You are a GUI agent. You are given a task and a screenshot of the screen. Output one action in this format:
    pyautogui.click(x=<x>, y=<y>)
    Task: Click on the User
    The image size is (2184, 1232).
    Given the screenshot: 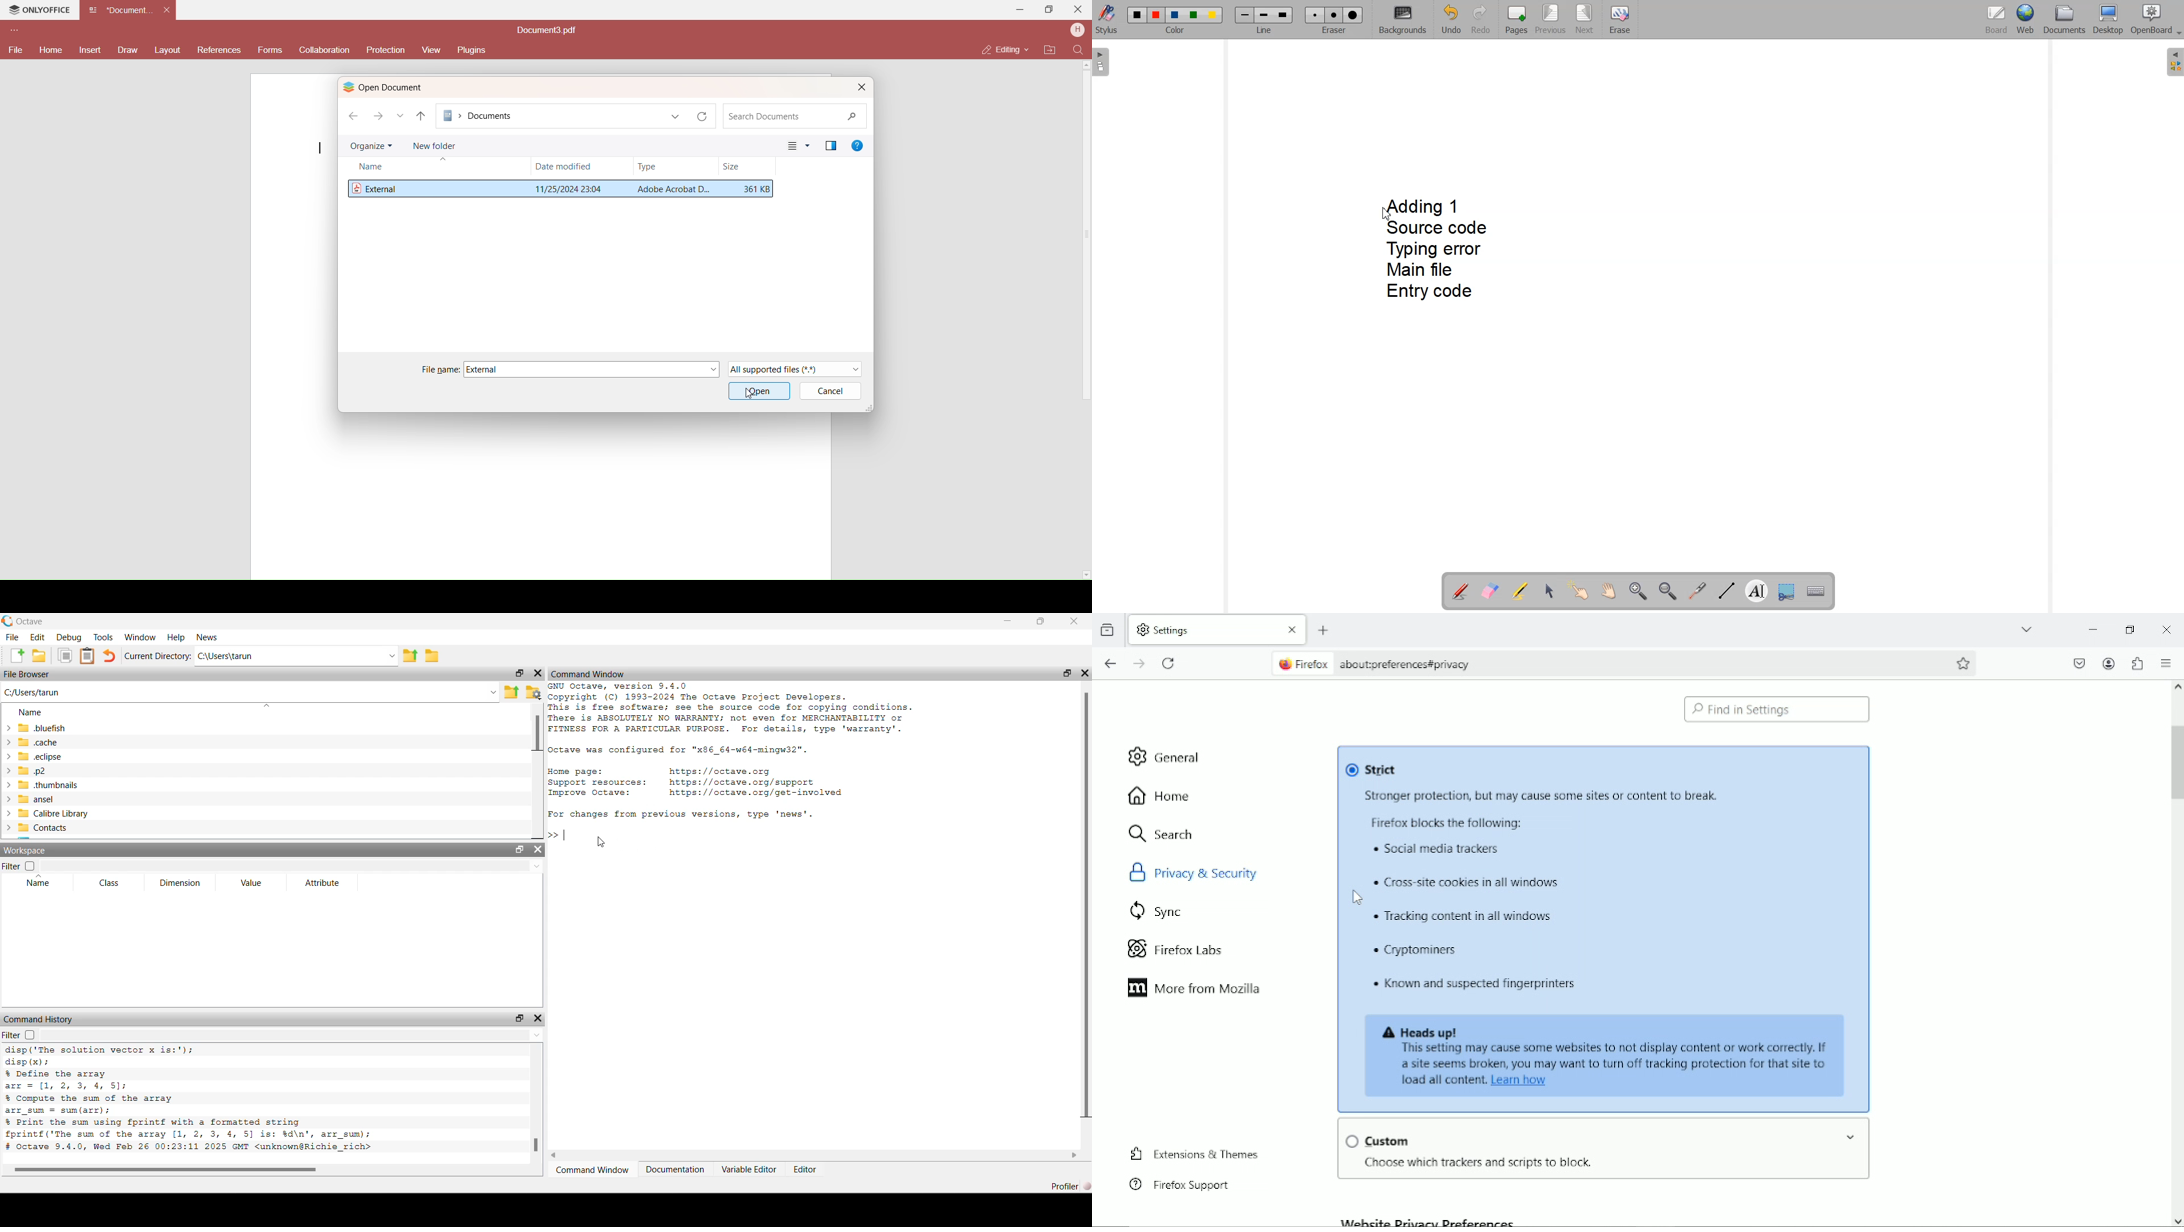 What is the action you would take?
    pyautogui.click(x=1077, y=31)
    